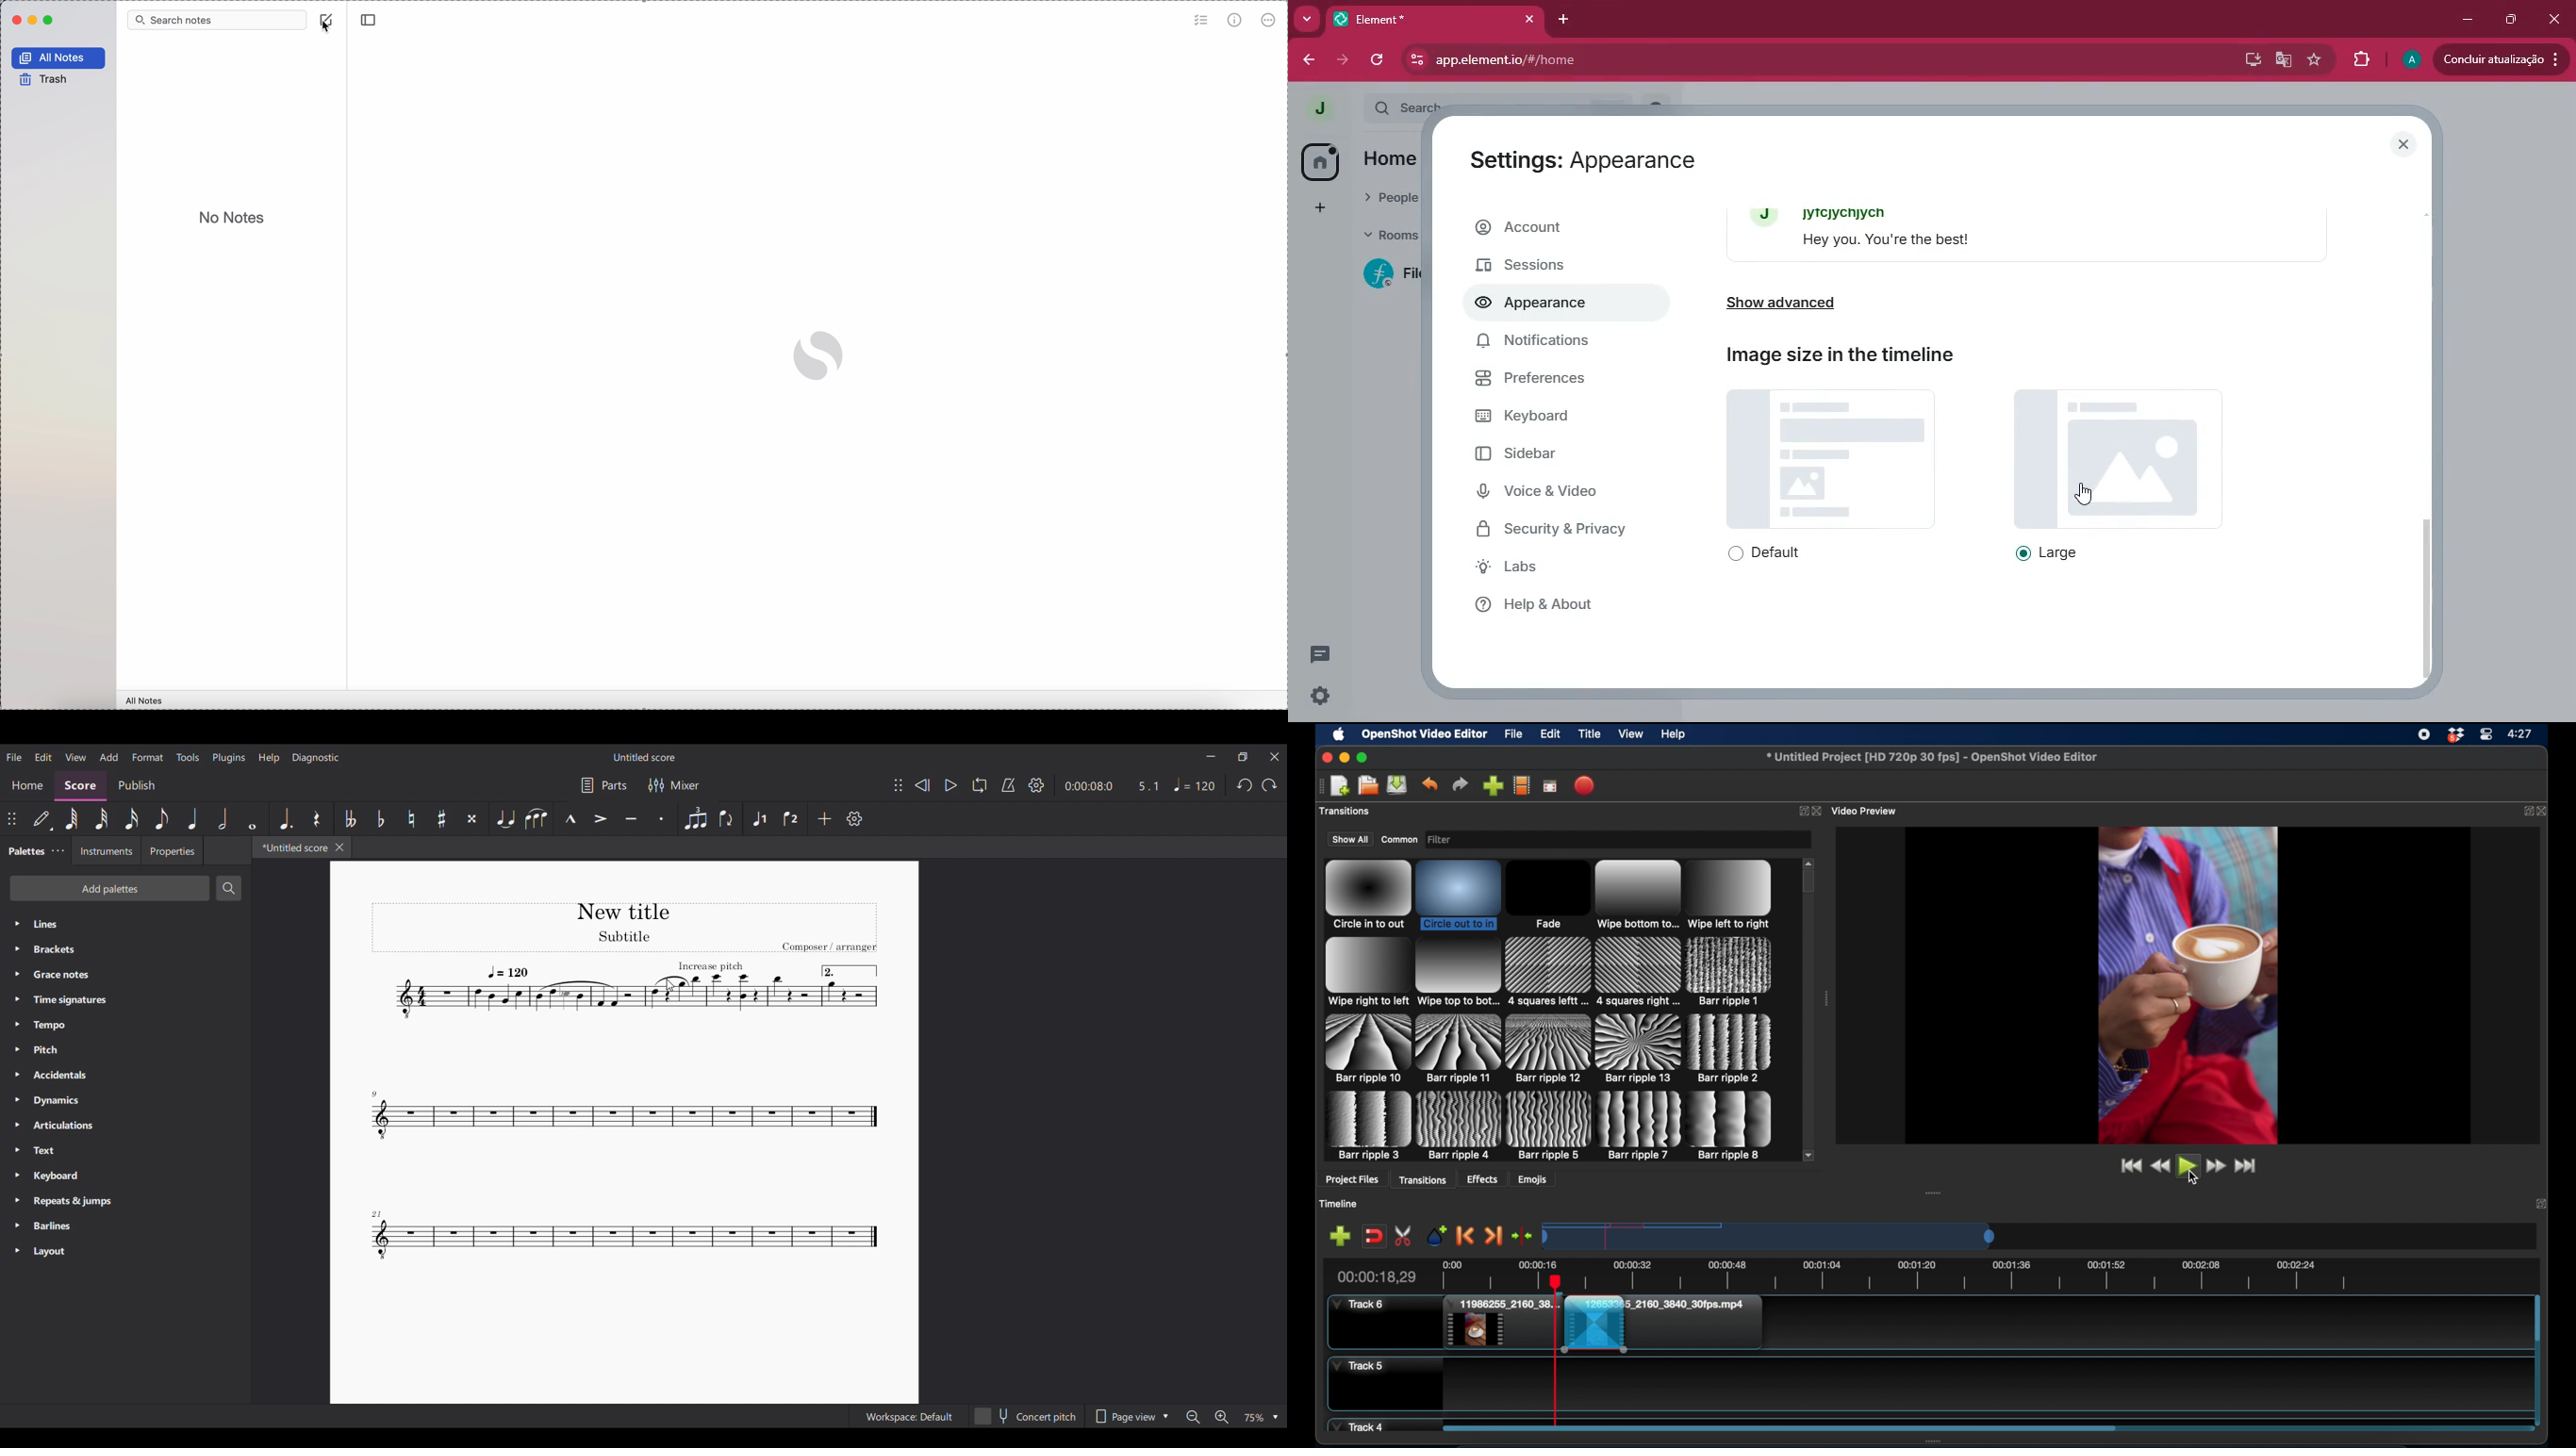 The height and width of the screenshot is (1456, 2576). What do you see at coordinates (1194, 1416) in the screenshot?
I see `Zoom out` at bounding box center [1194, 1416].